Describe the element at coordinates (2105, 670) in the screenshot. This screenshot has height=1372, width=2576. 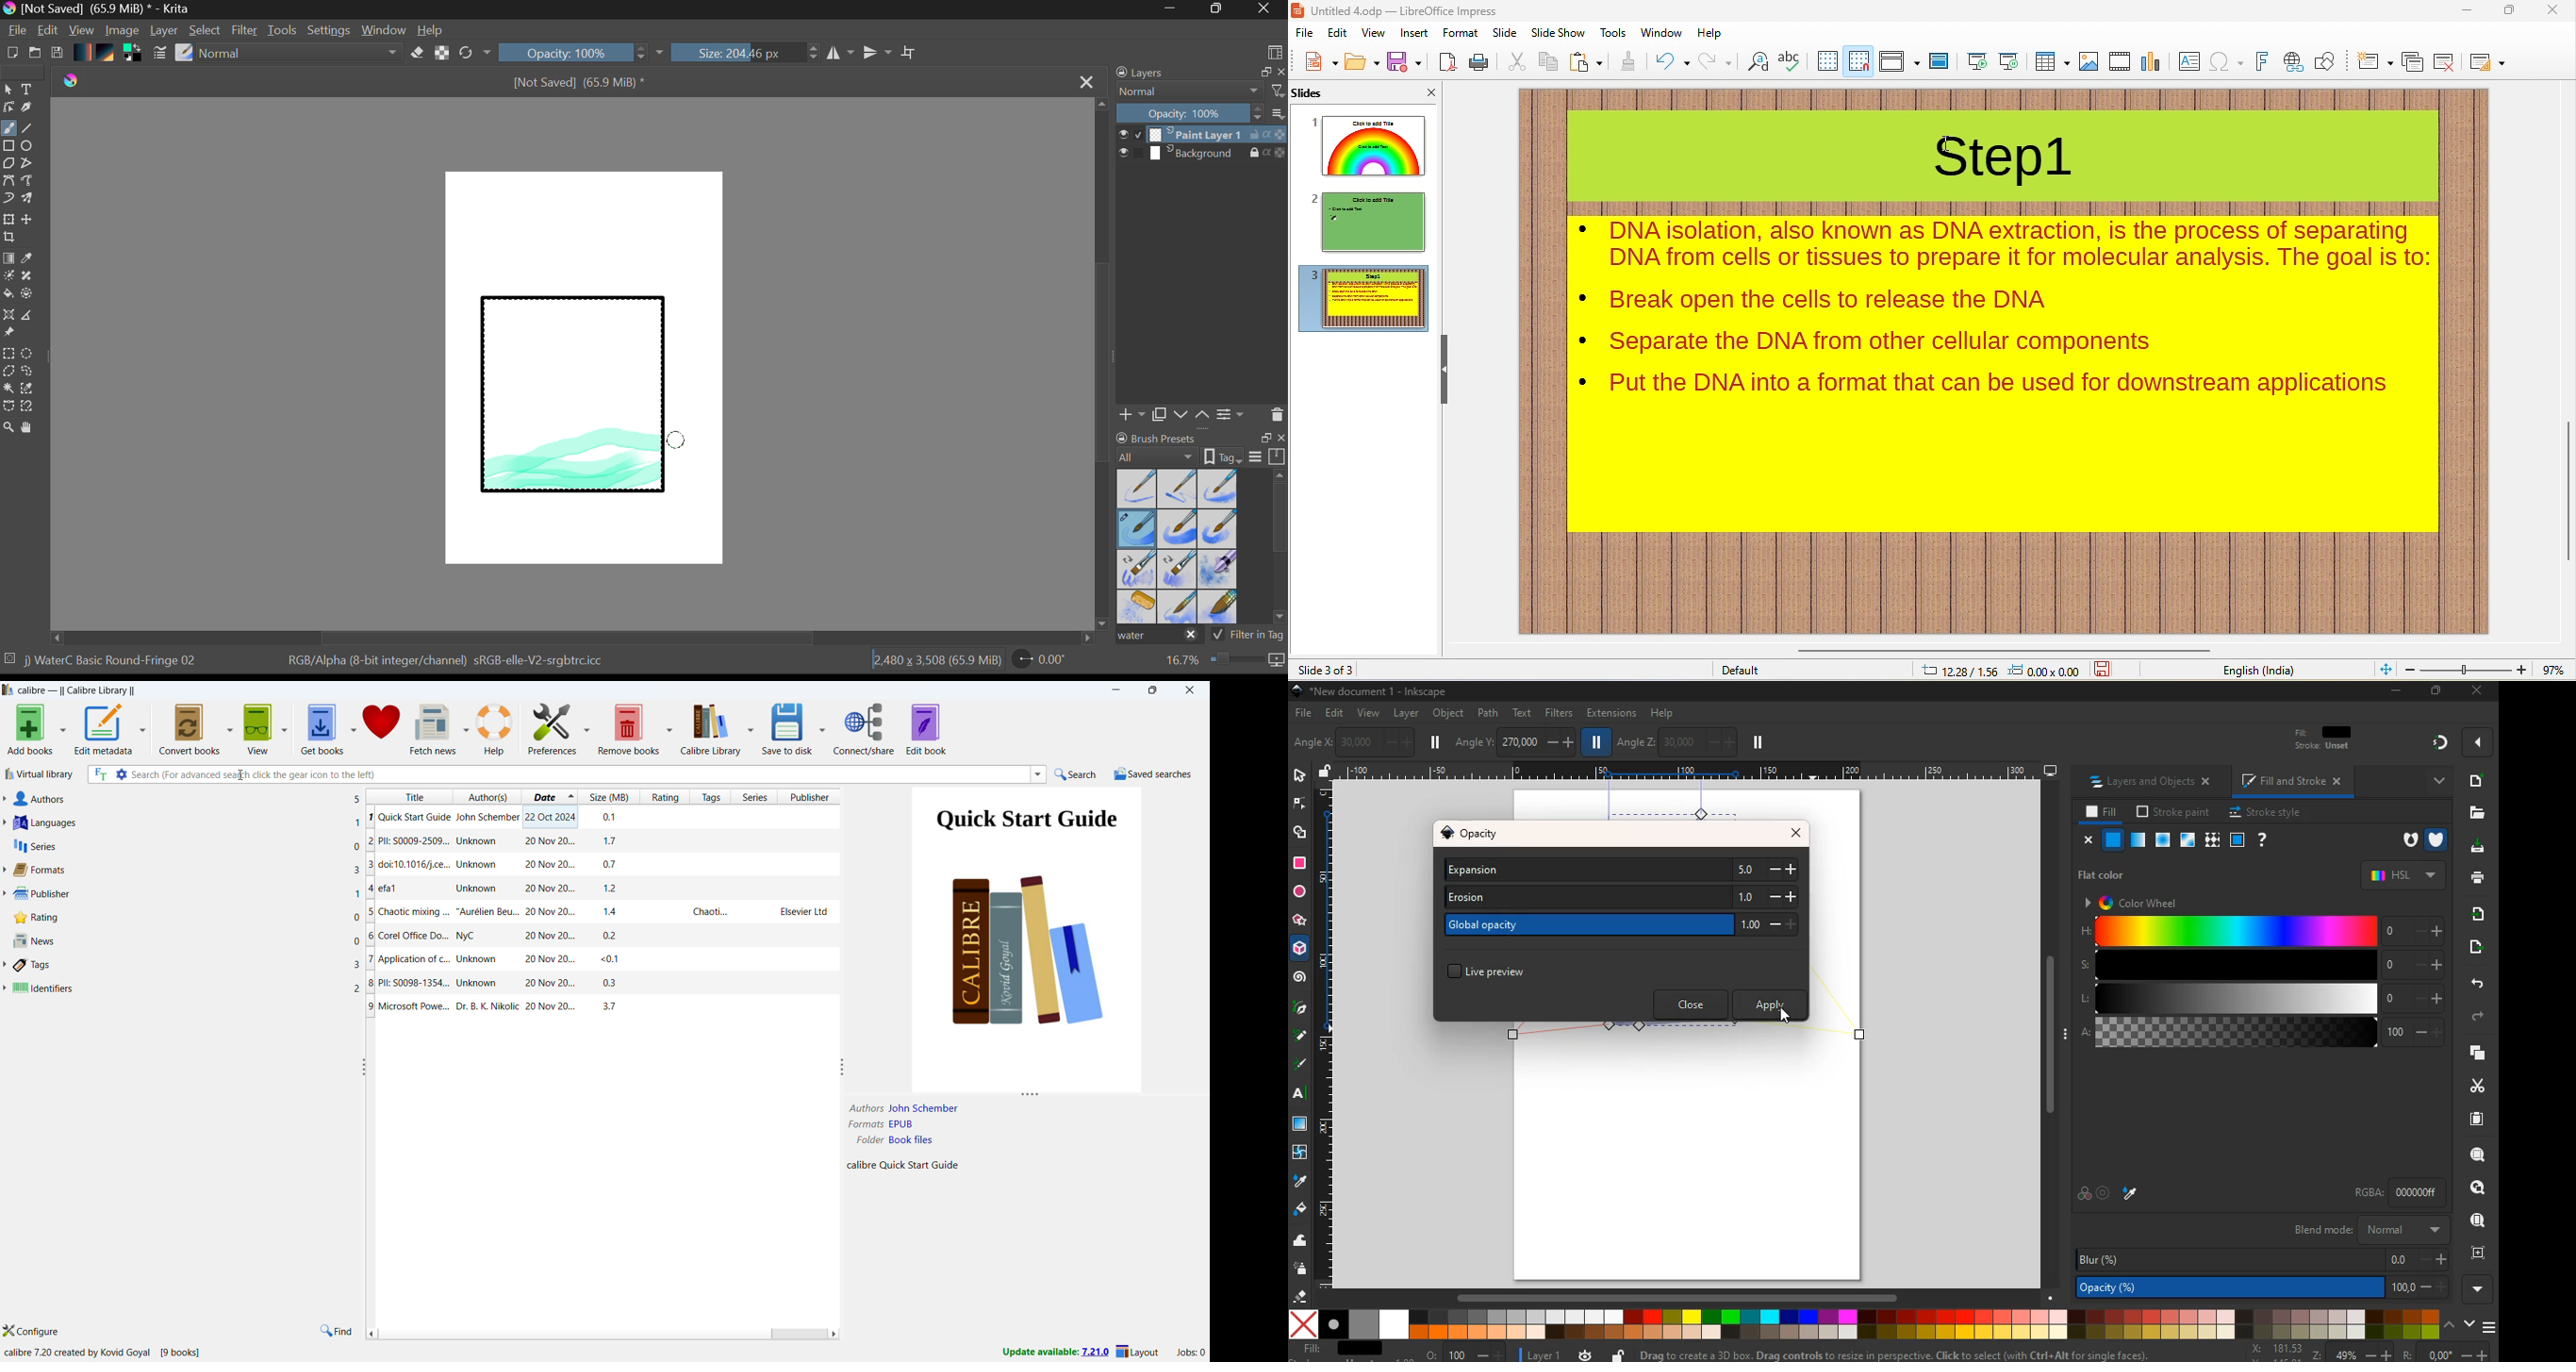
I see `save` at that location.